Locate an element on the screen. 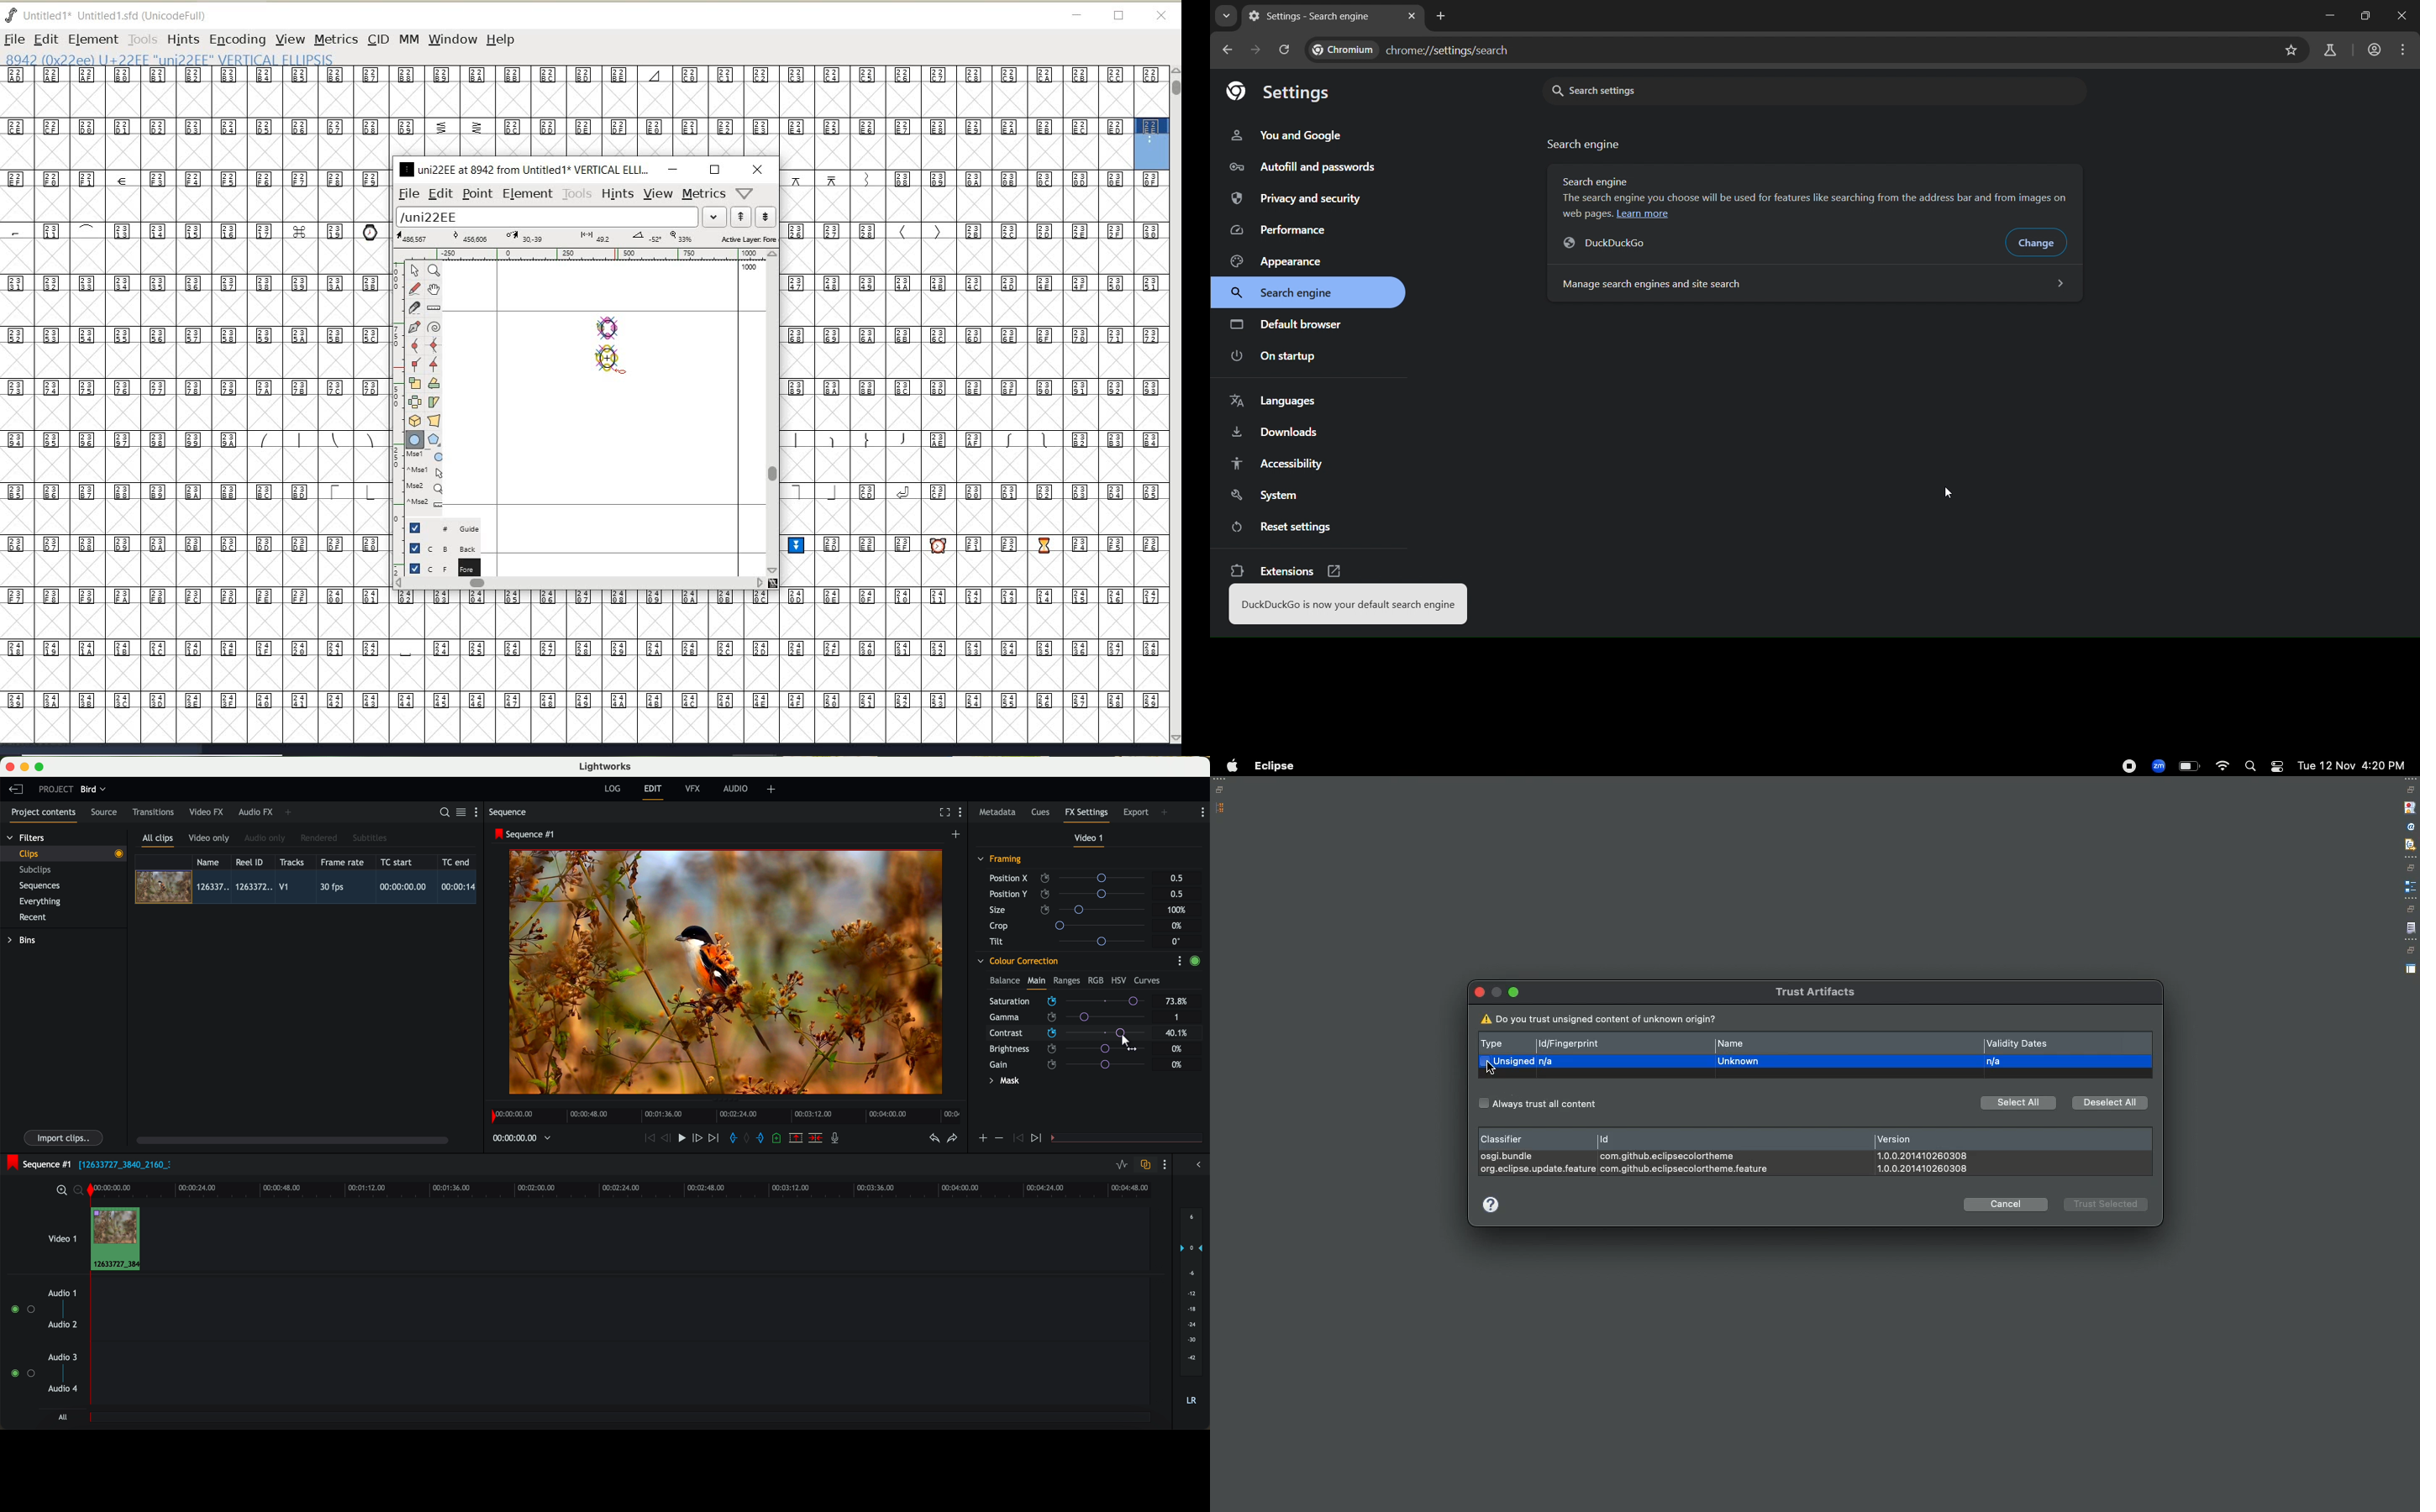 Image resolution: width=2436 pixels, height=1512 pixels. timeline is located at coordinates (517, 1139).